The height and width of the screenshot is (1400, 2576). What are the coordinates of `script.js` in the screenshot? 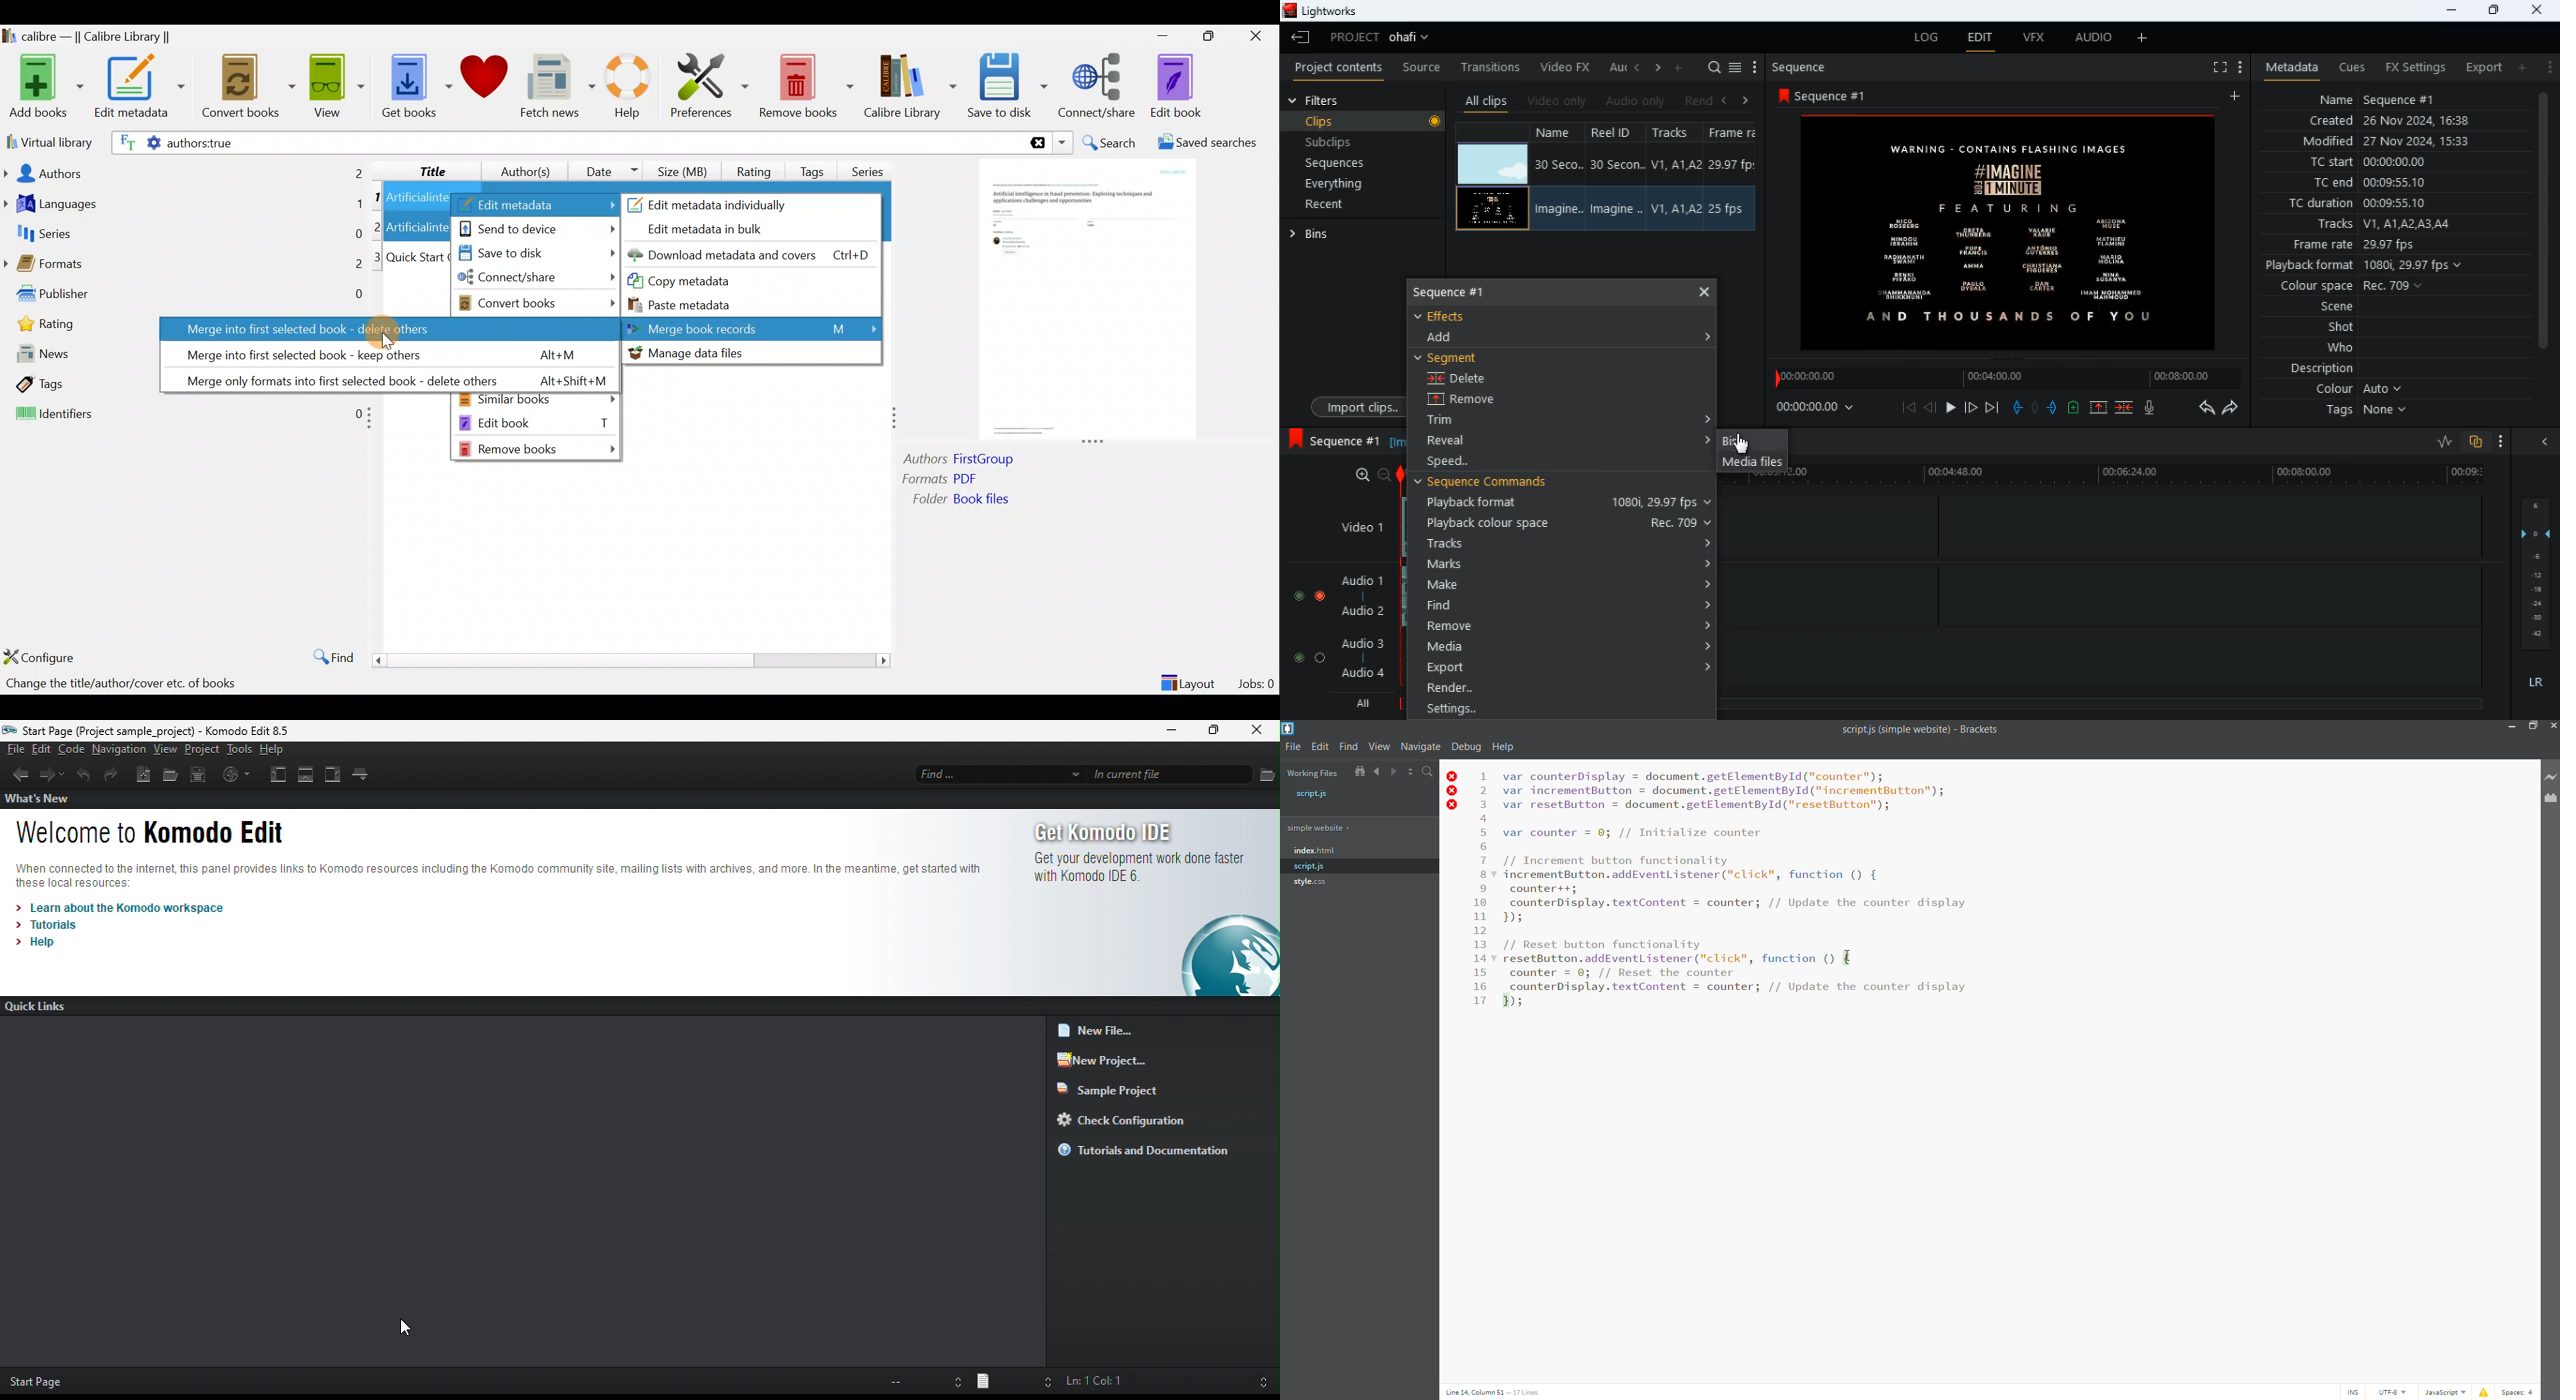 It's located at (1357, 866).